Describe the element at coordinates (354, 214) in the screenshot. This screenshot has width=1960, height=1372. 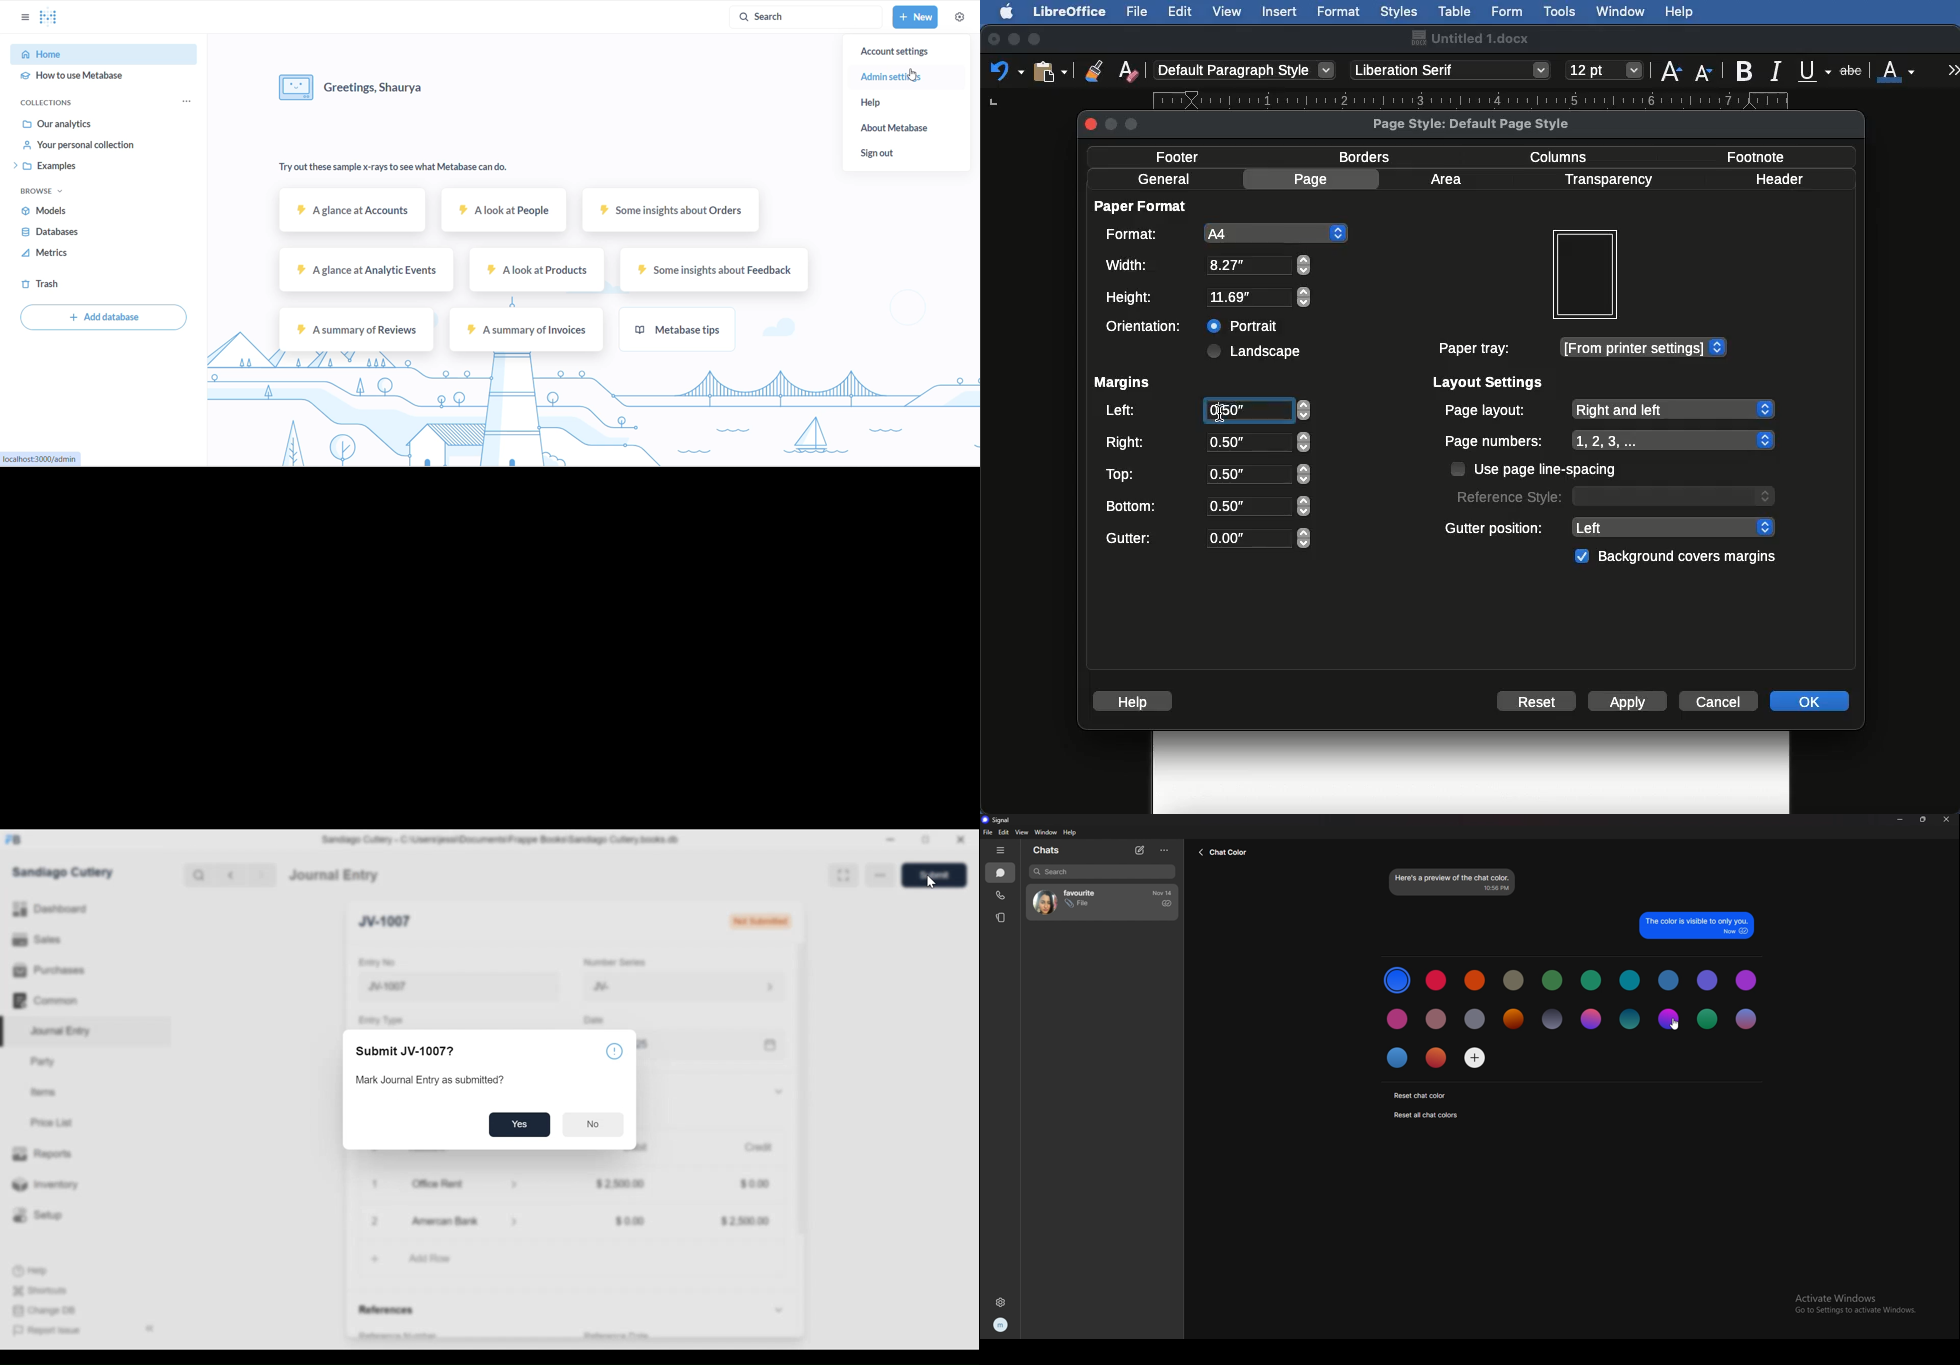
I see `A glance at Accounts sample` at that location.